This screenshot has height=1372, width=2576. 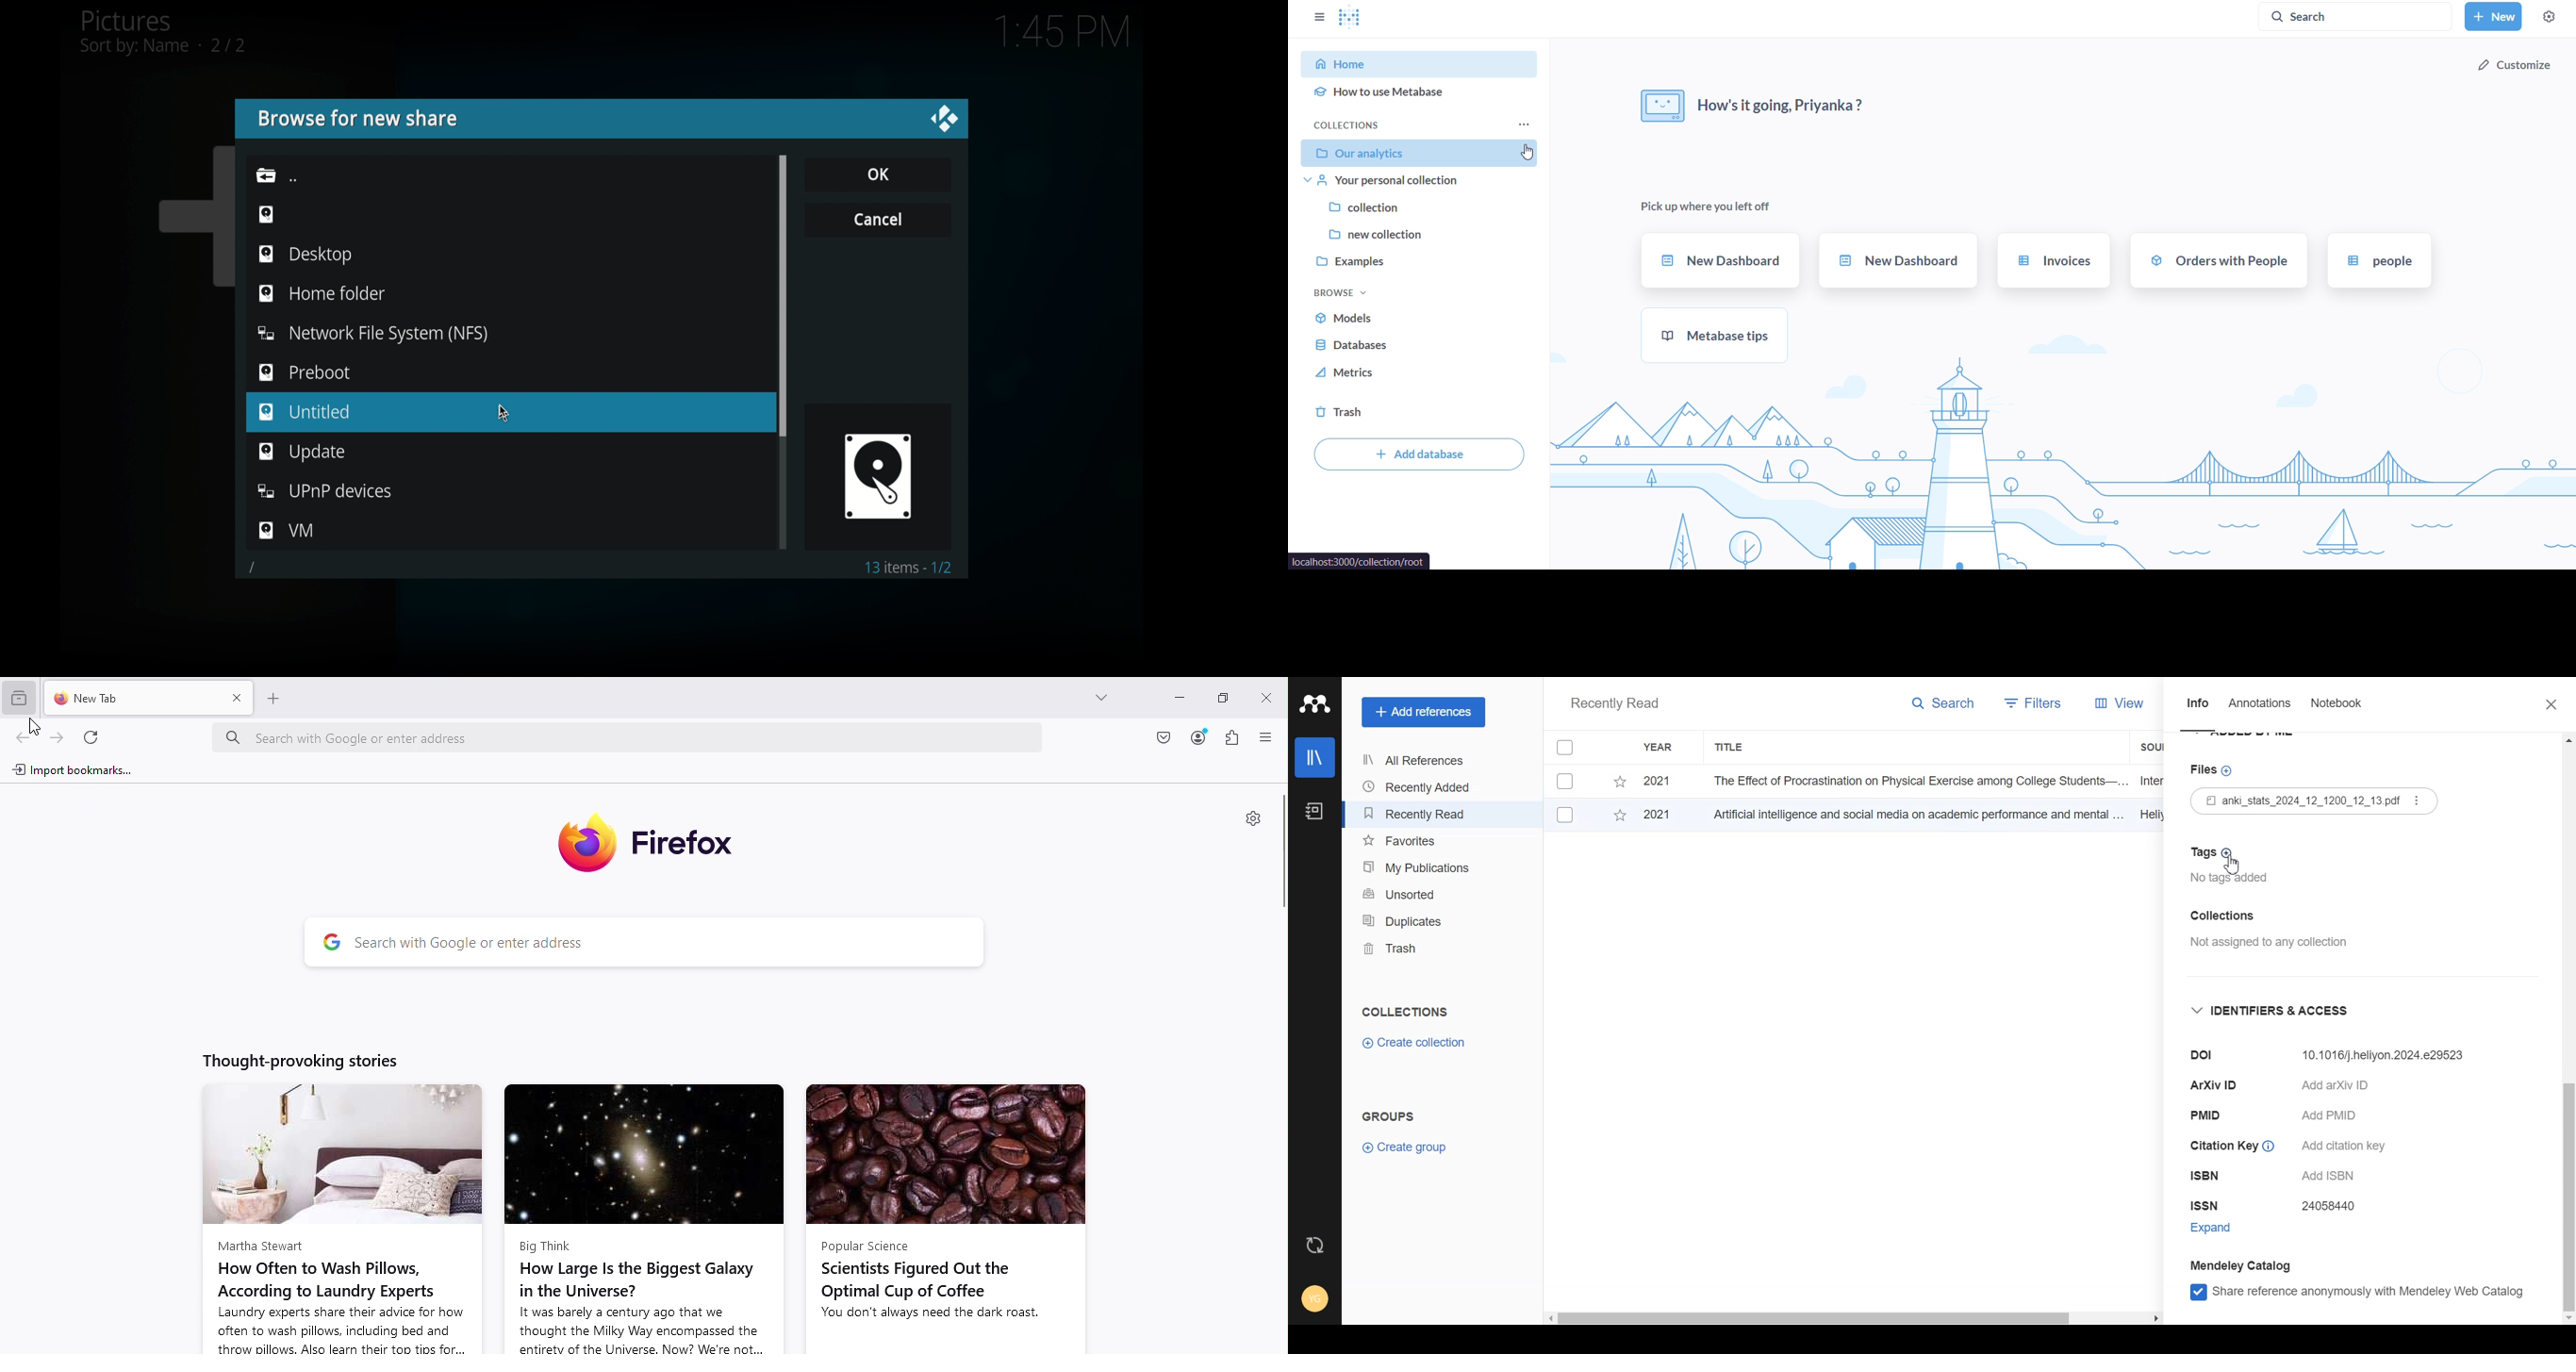 I want to click on browse , so click(x=266, y=213).